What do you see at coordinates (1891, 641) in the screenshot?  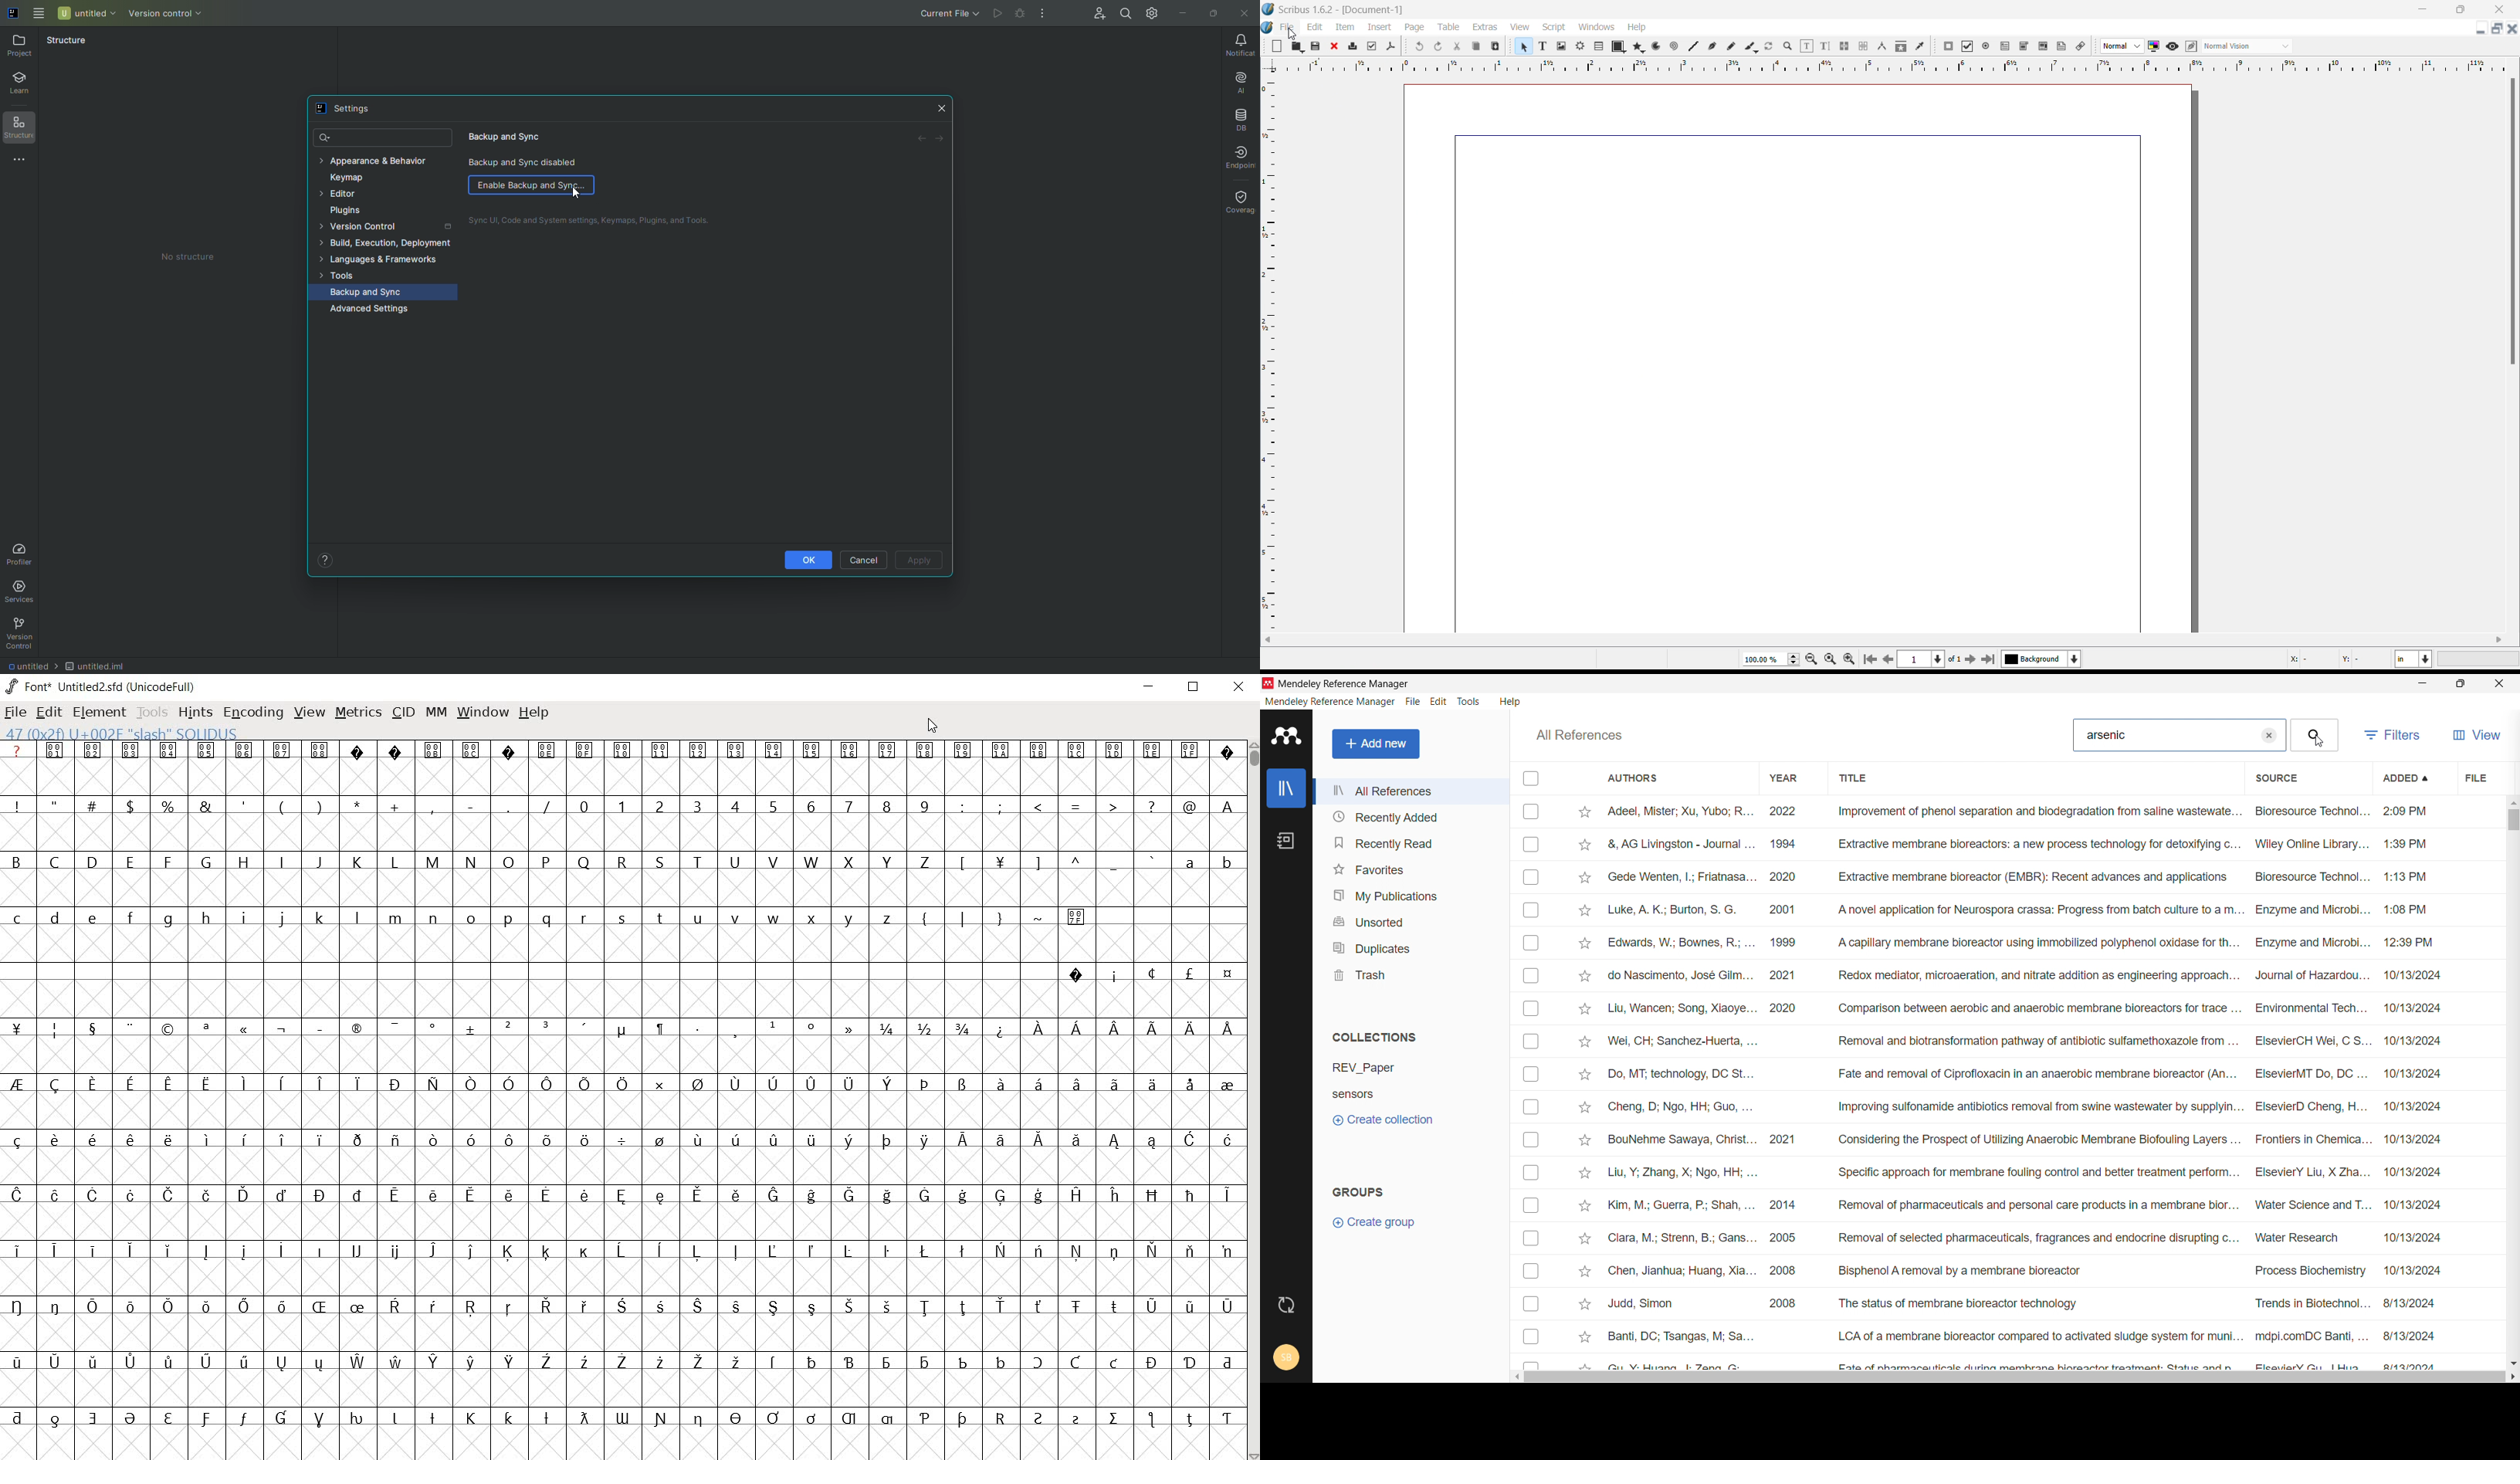 I see `vertical scroll bar` at bounding box center [1891, 641].